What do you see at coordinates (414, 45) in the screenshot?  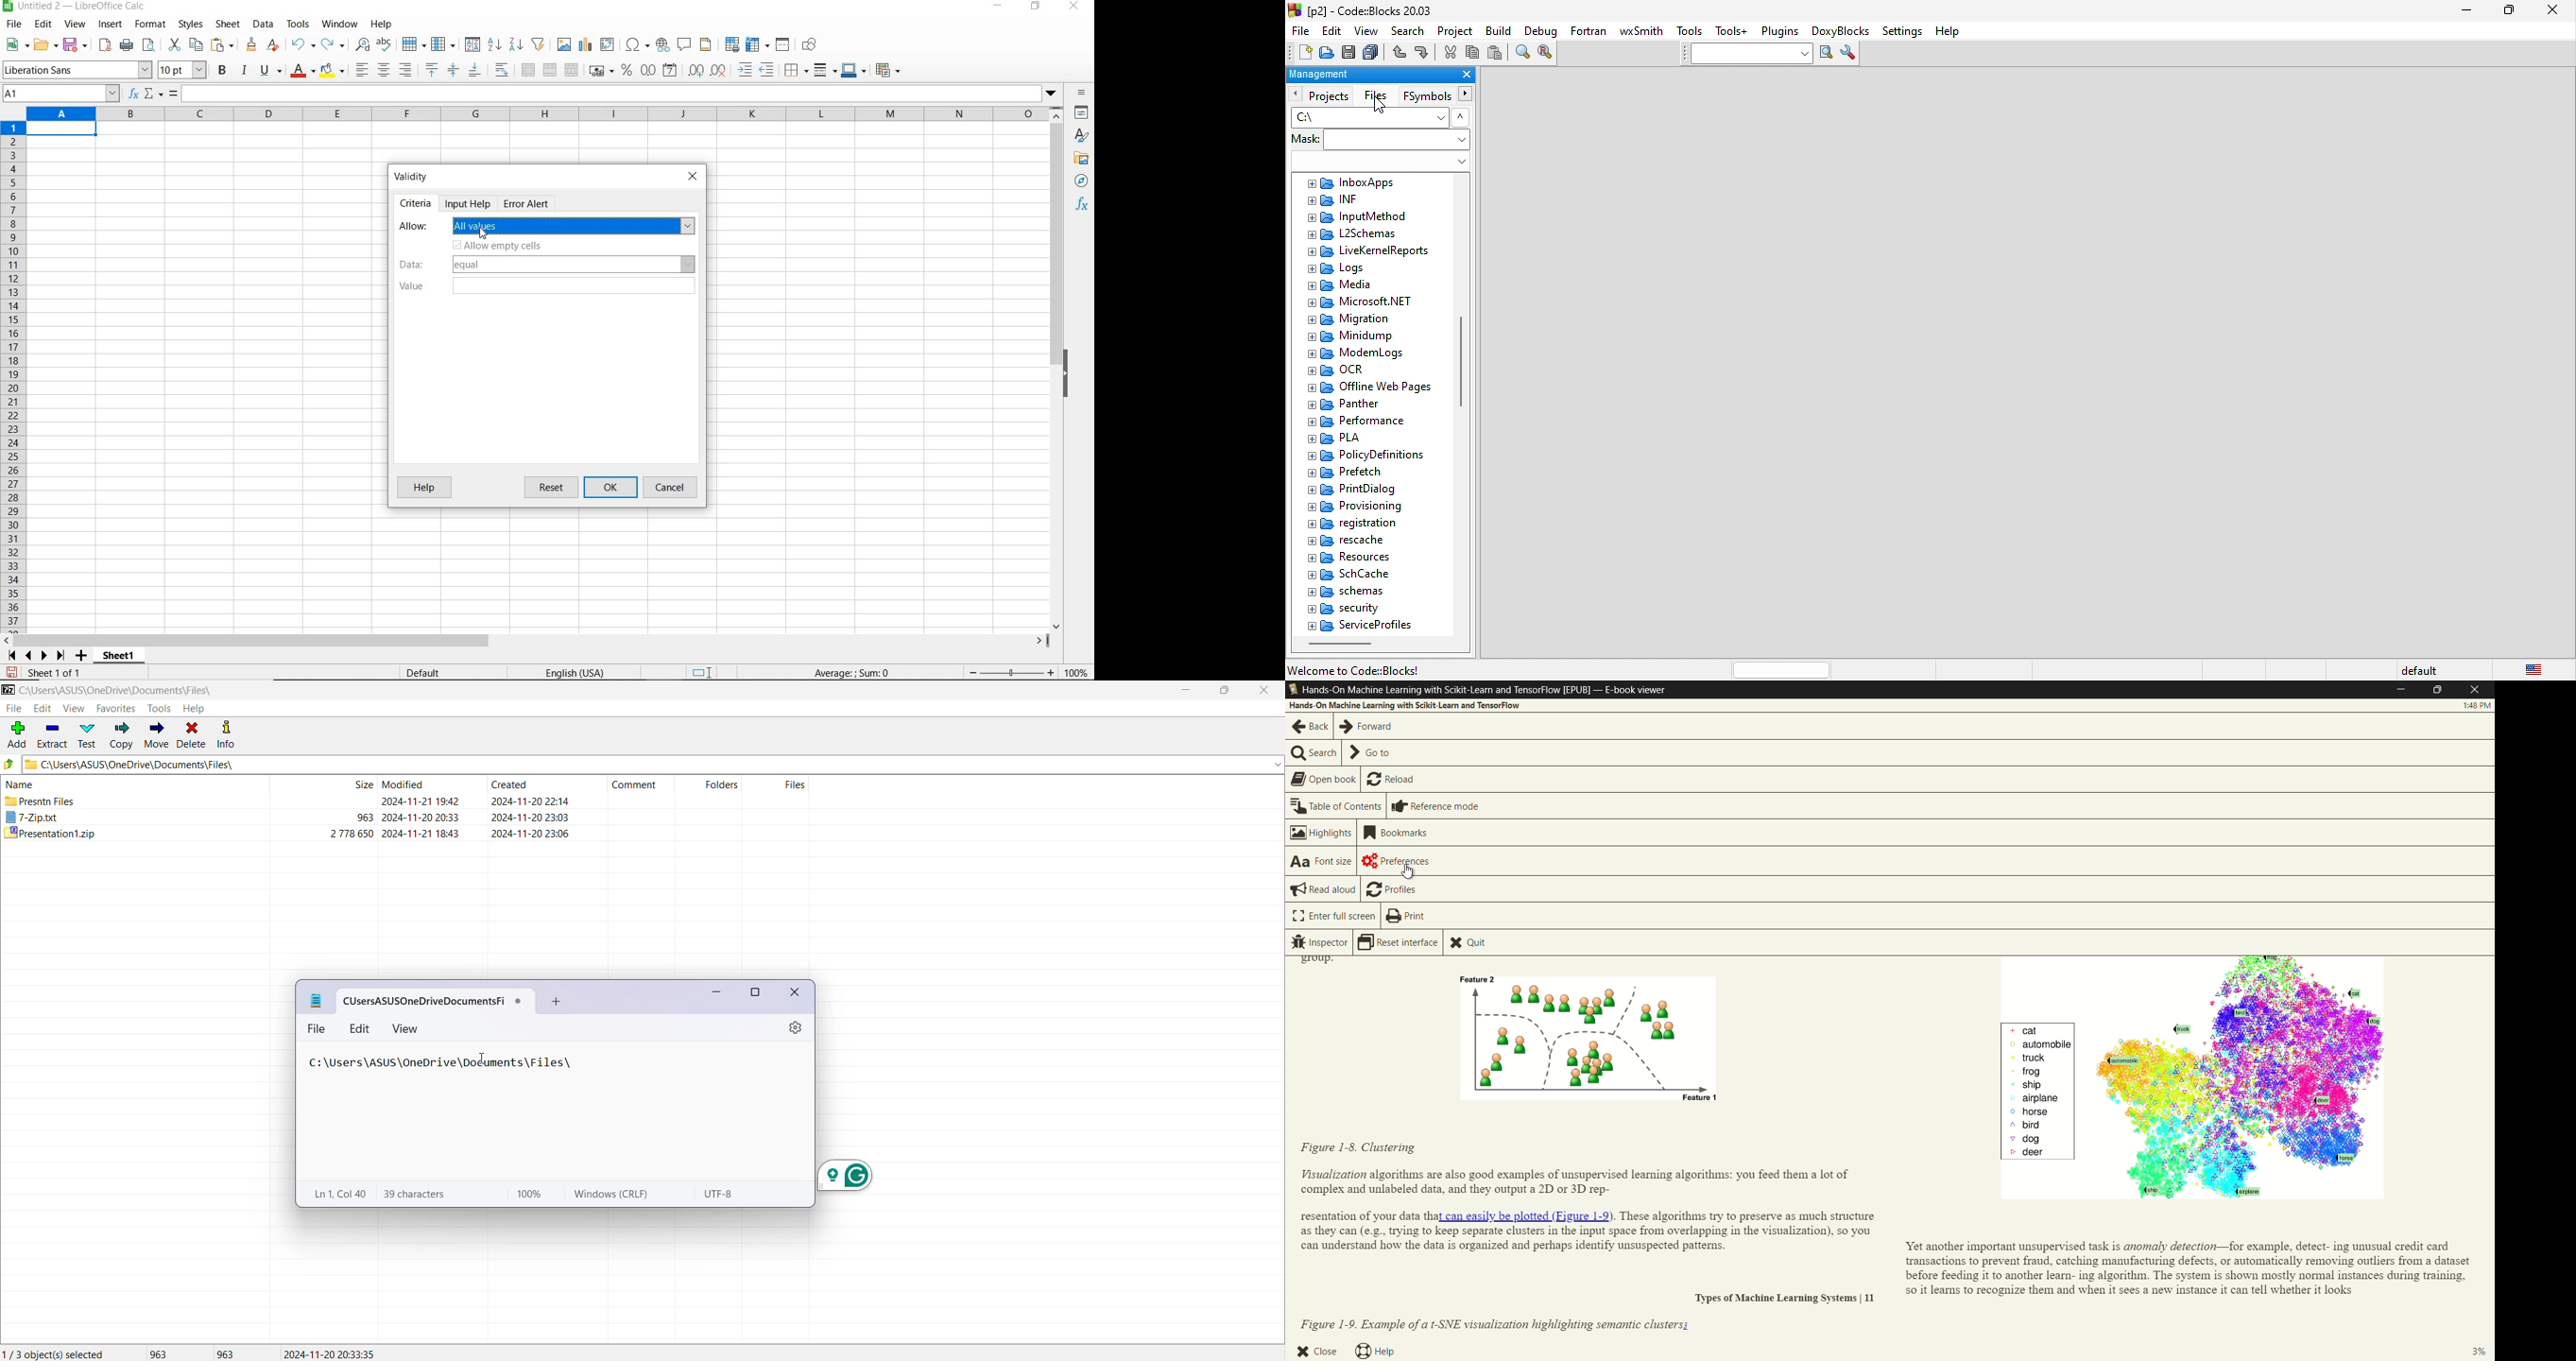 I see `row` at bounding box center [414, 45].